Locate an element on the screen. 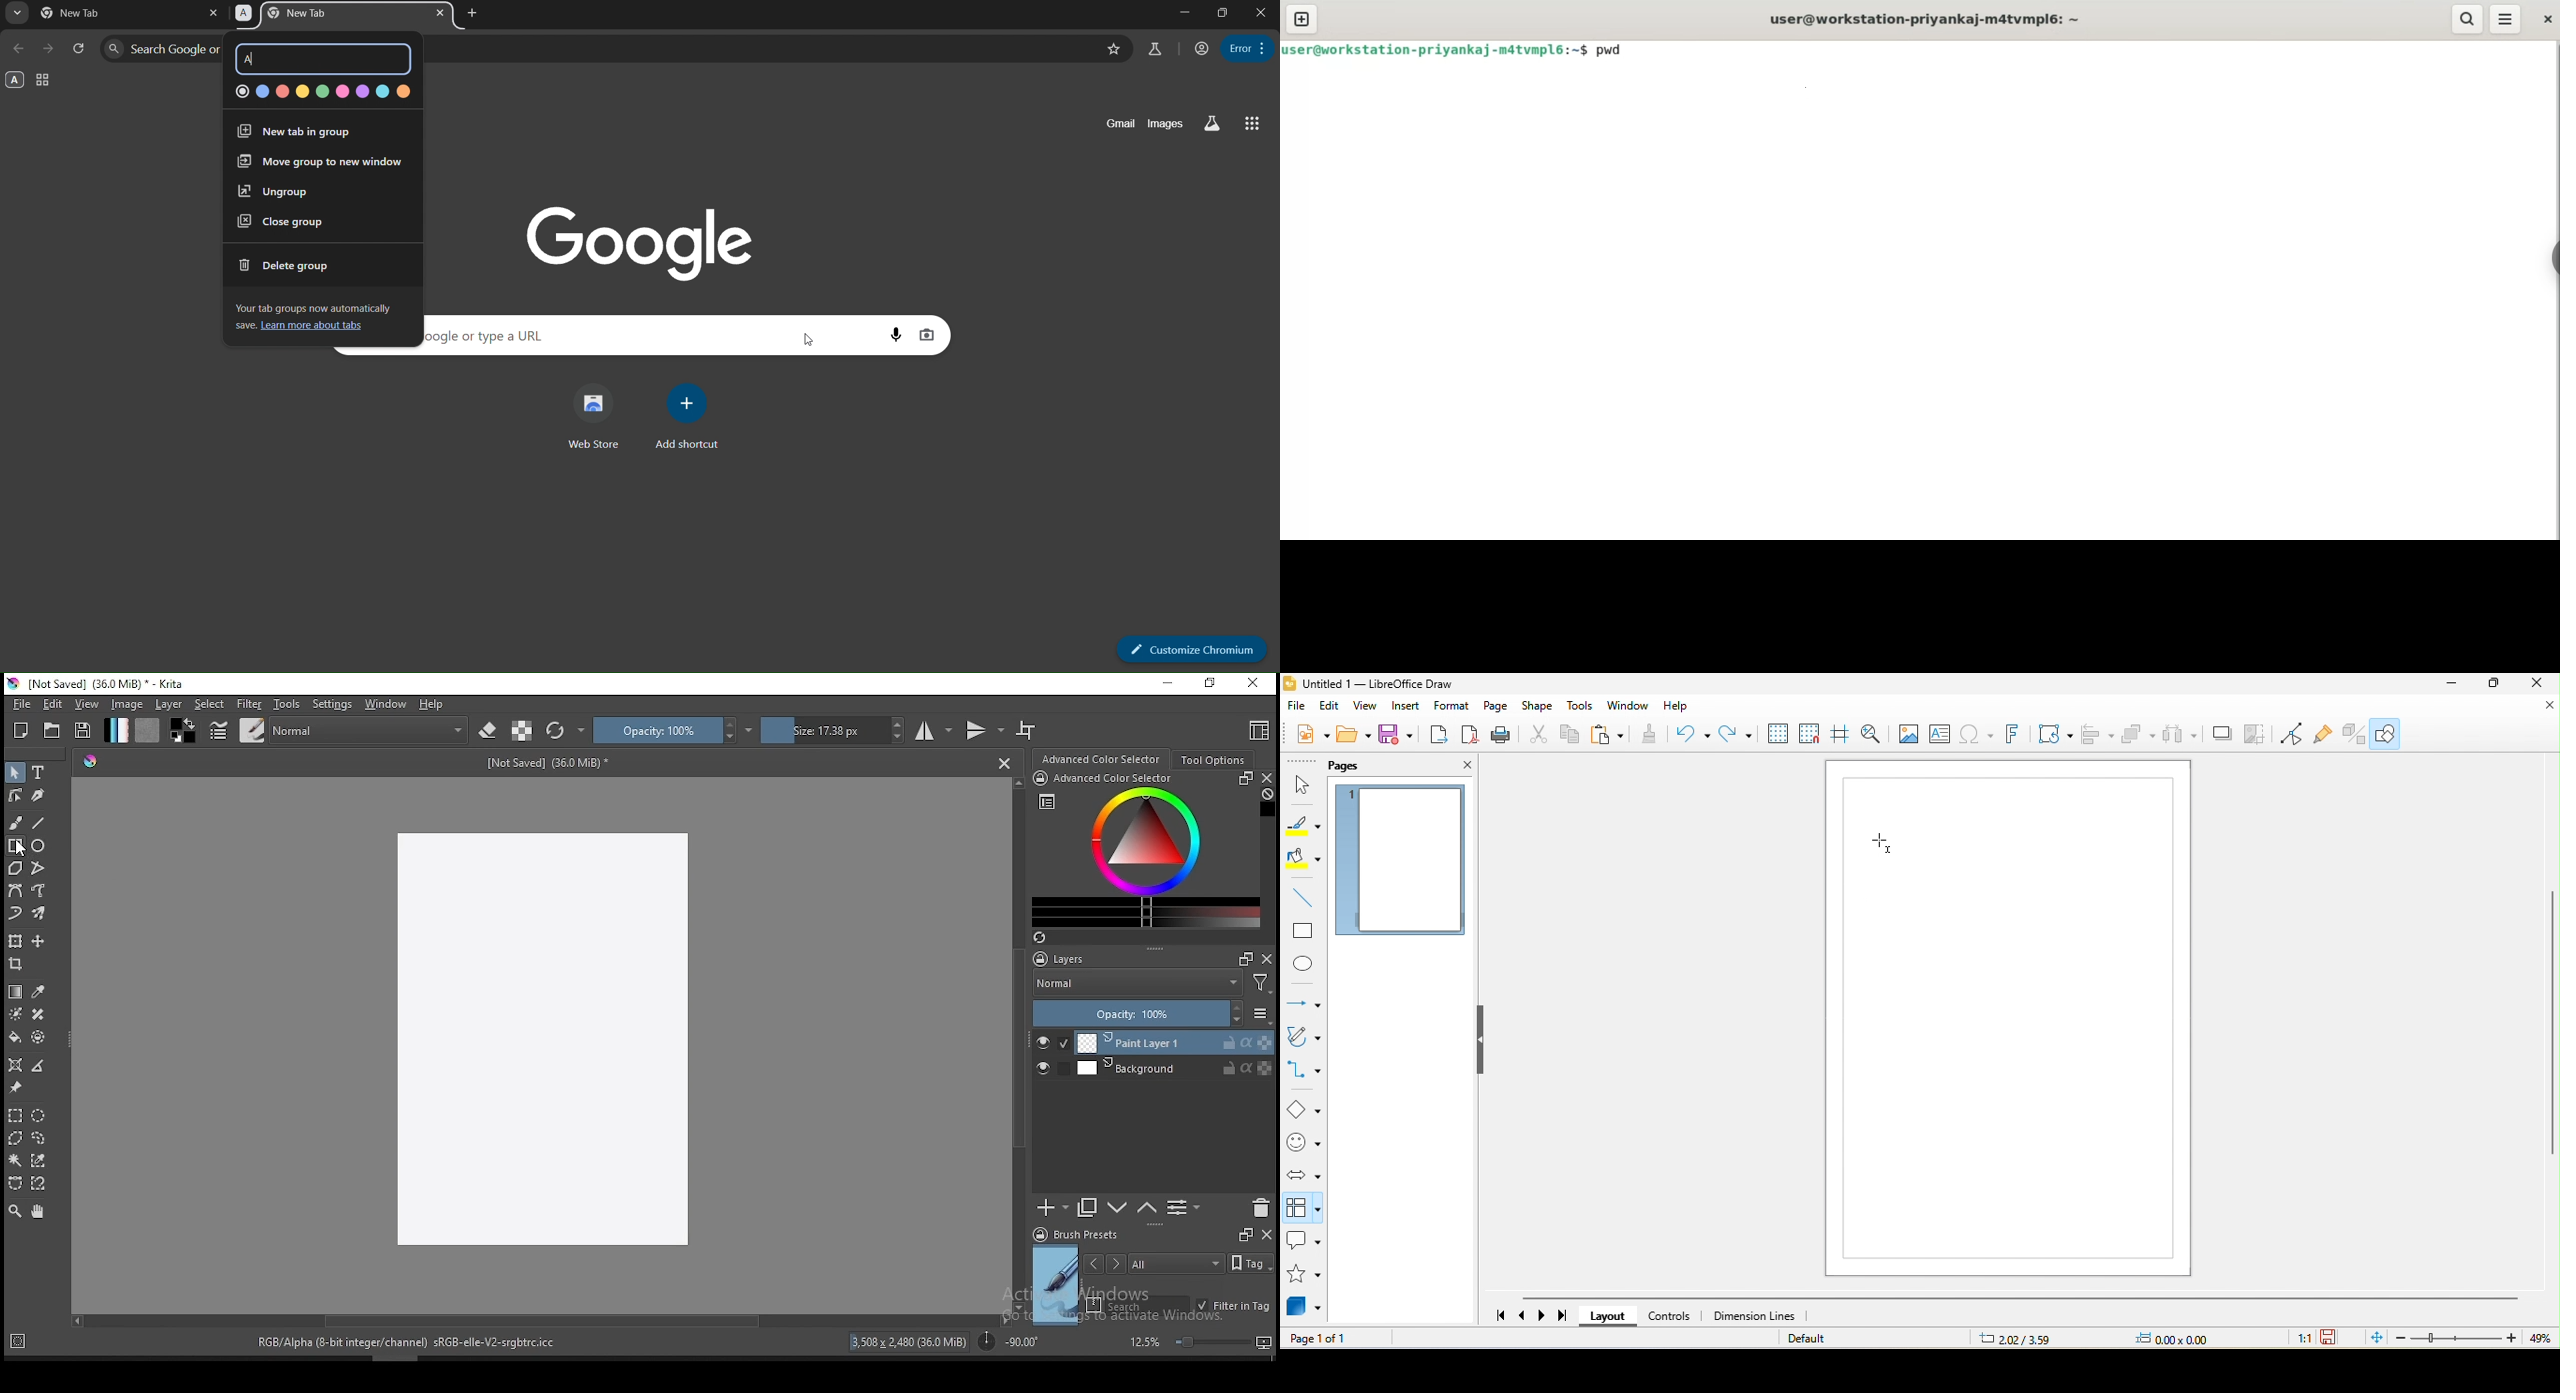 The height and width of the screenshot is (1400, 2576). zoom and pan is located at coordinates (1873, 734).